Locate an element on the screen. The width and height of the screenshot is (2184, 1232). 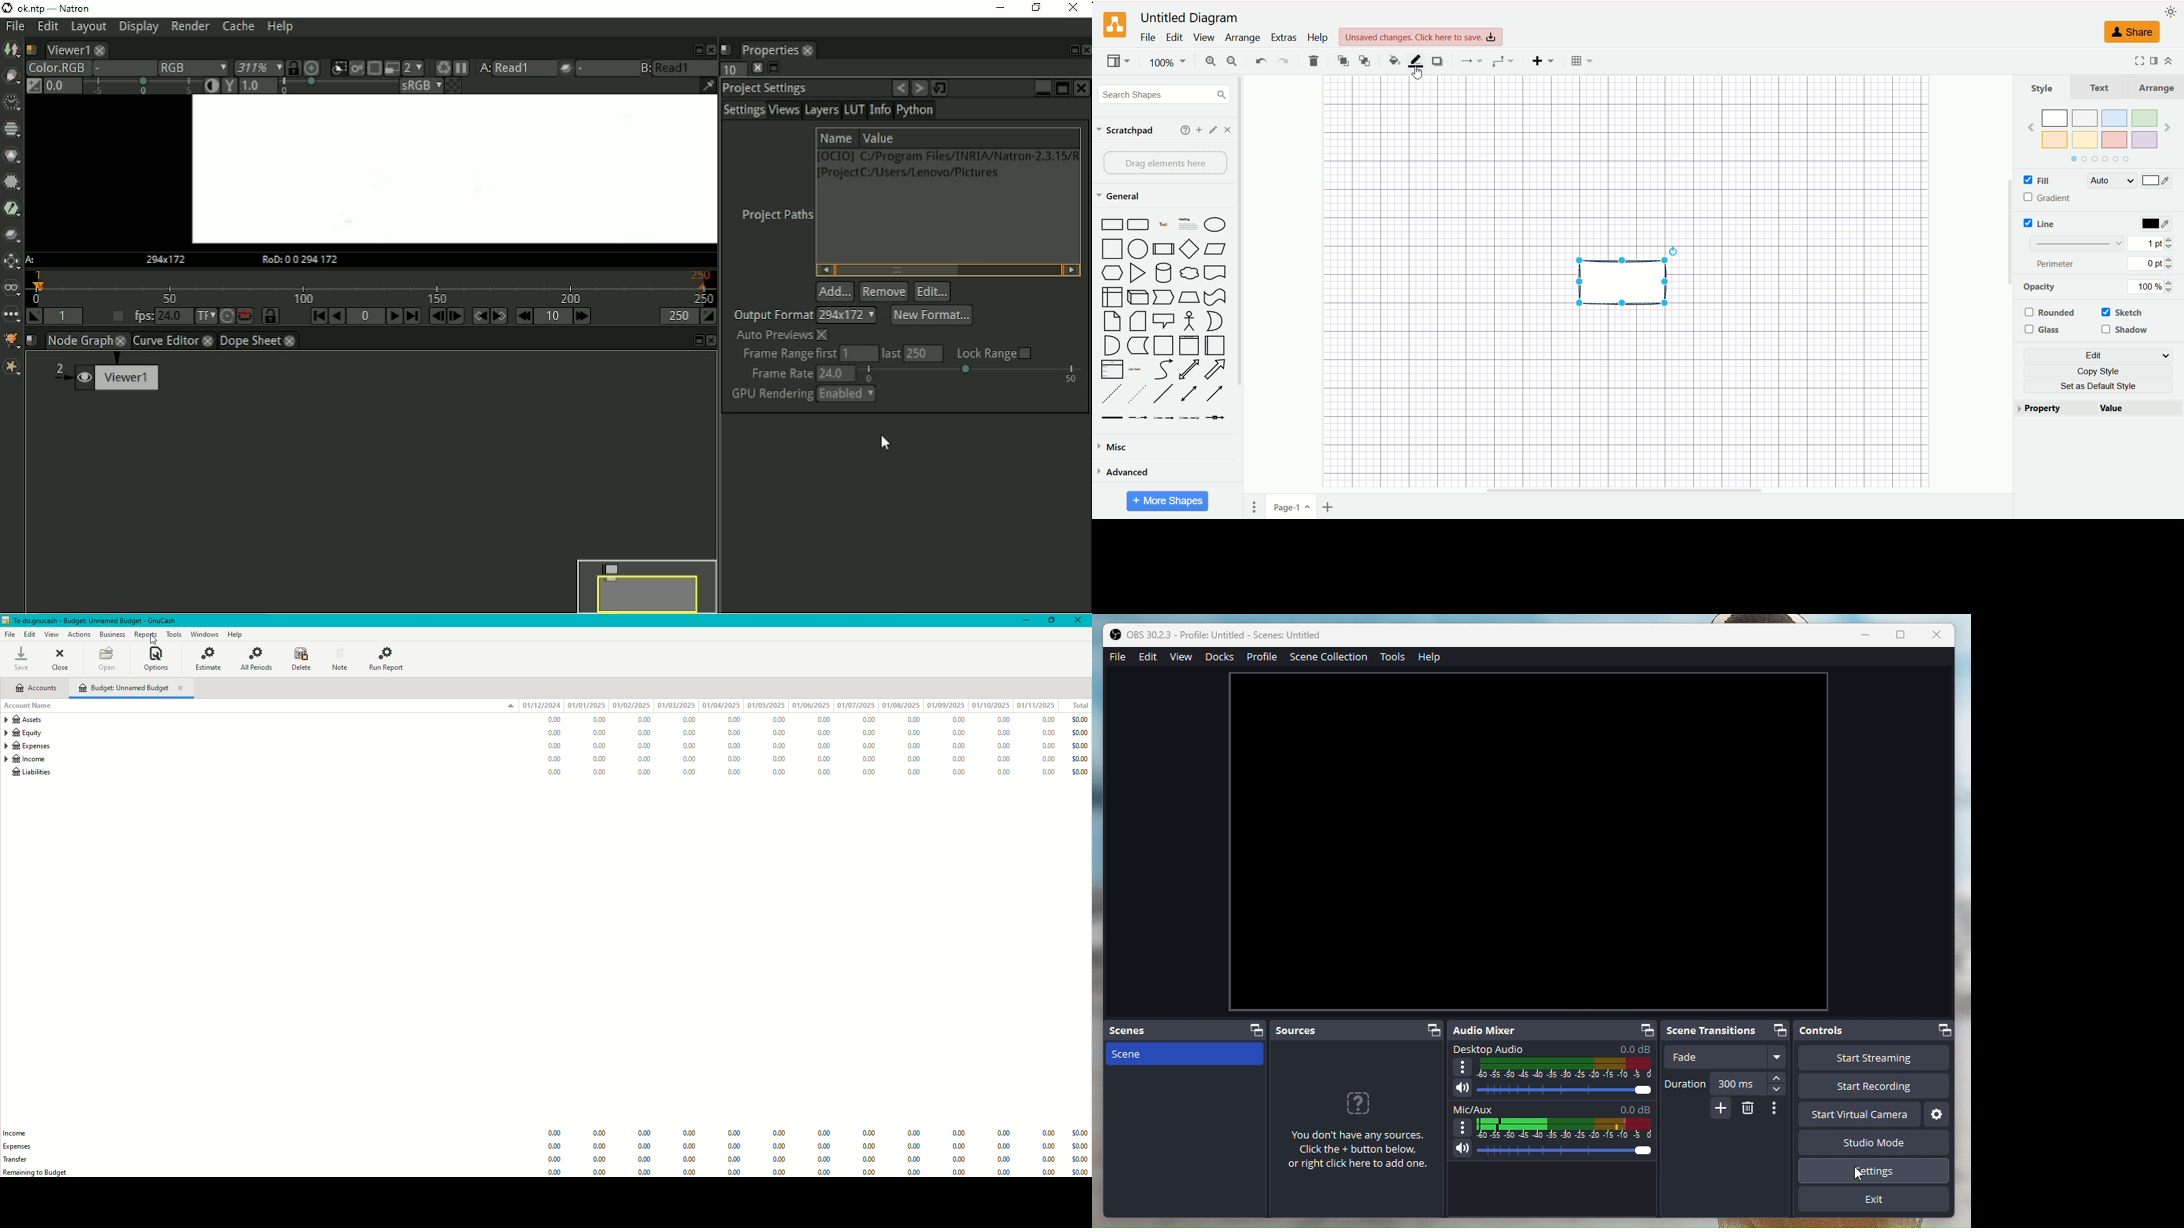
vertical scroll bar is located at coordinates (1243, 284).